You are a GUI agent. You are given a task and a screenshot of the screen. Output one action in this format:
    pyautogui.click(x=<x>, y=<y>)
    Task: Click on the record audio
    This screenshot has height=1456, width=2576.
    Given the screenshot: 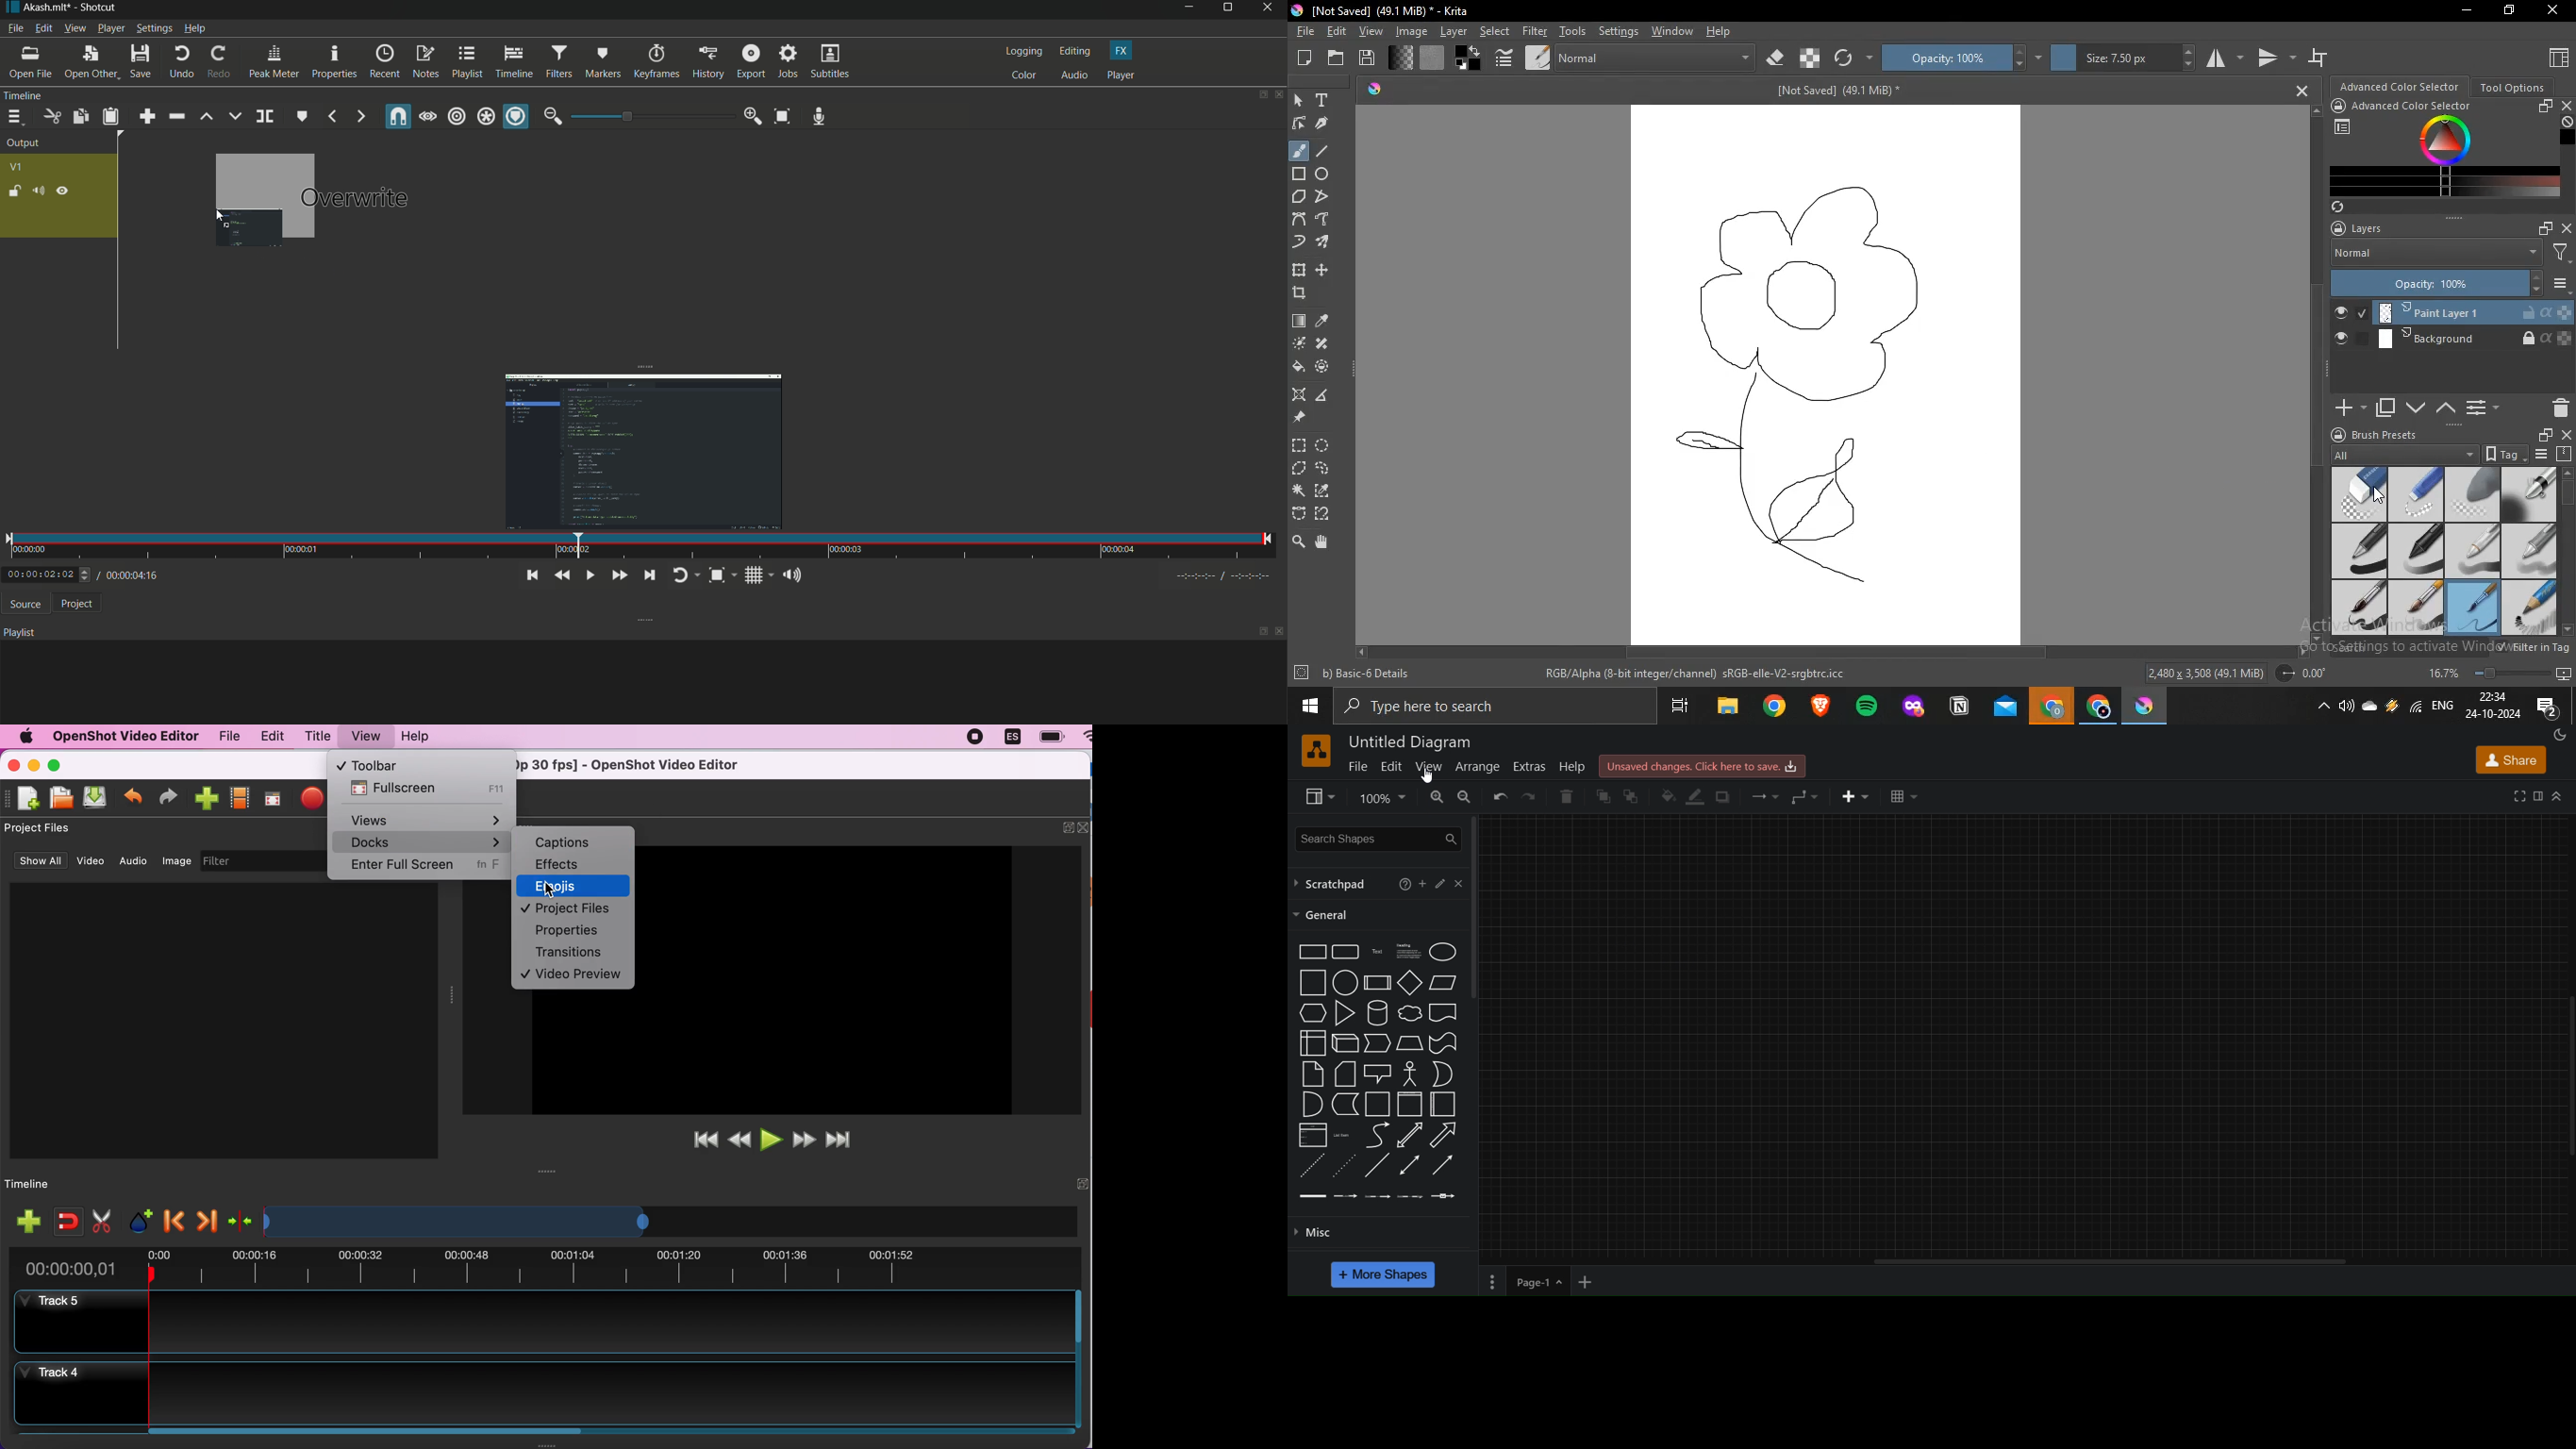 What is the action you would take?
    pyautogui.click(x=820, y=117)
    